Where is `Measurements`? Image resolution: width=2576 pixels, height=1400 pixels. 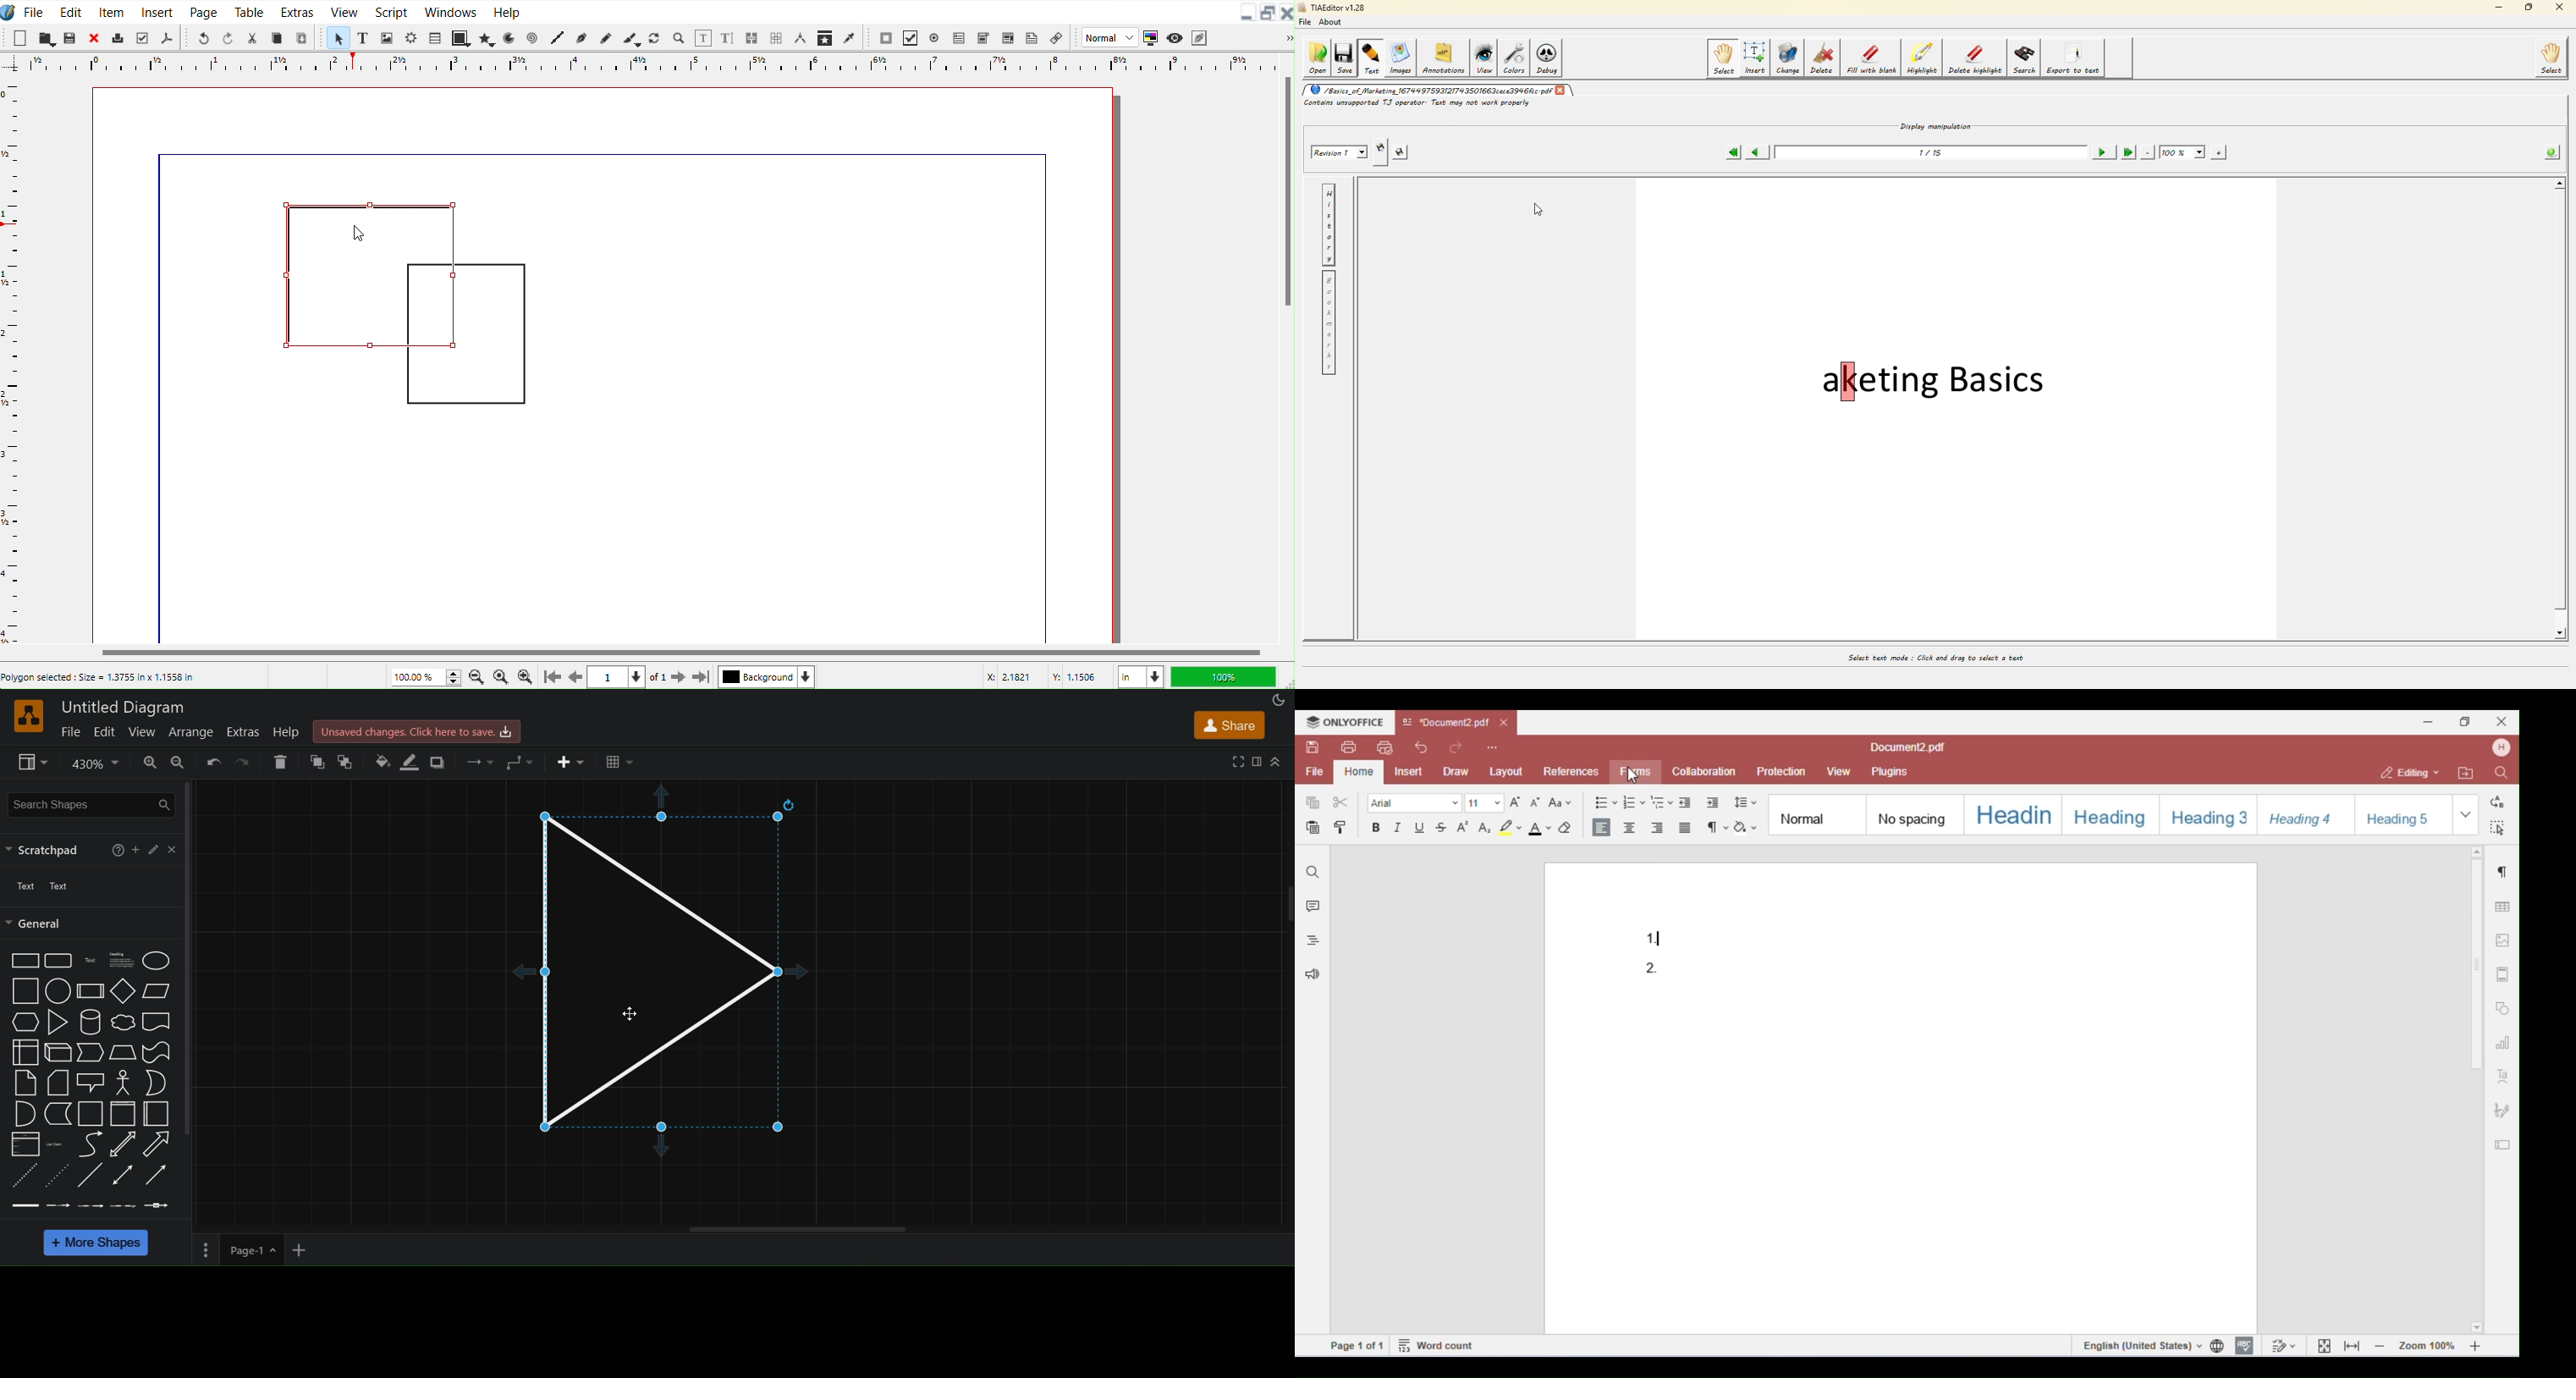
Measurements is located at coordinates (801, 39).